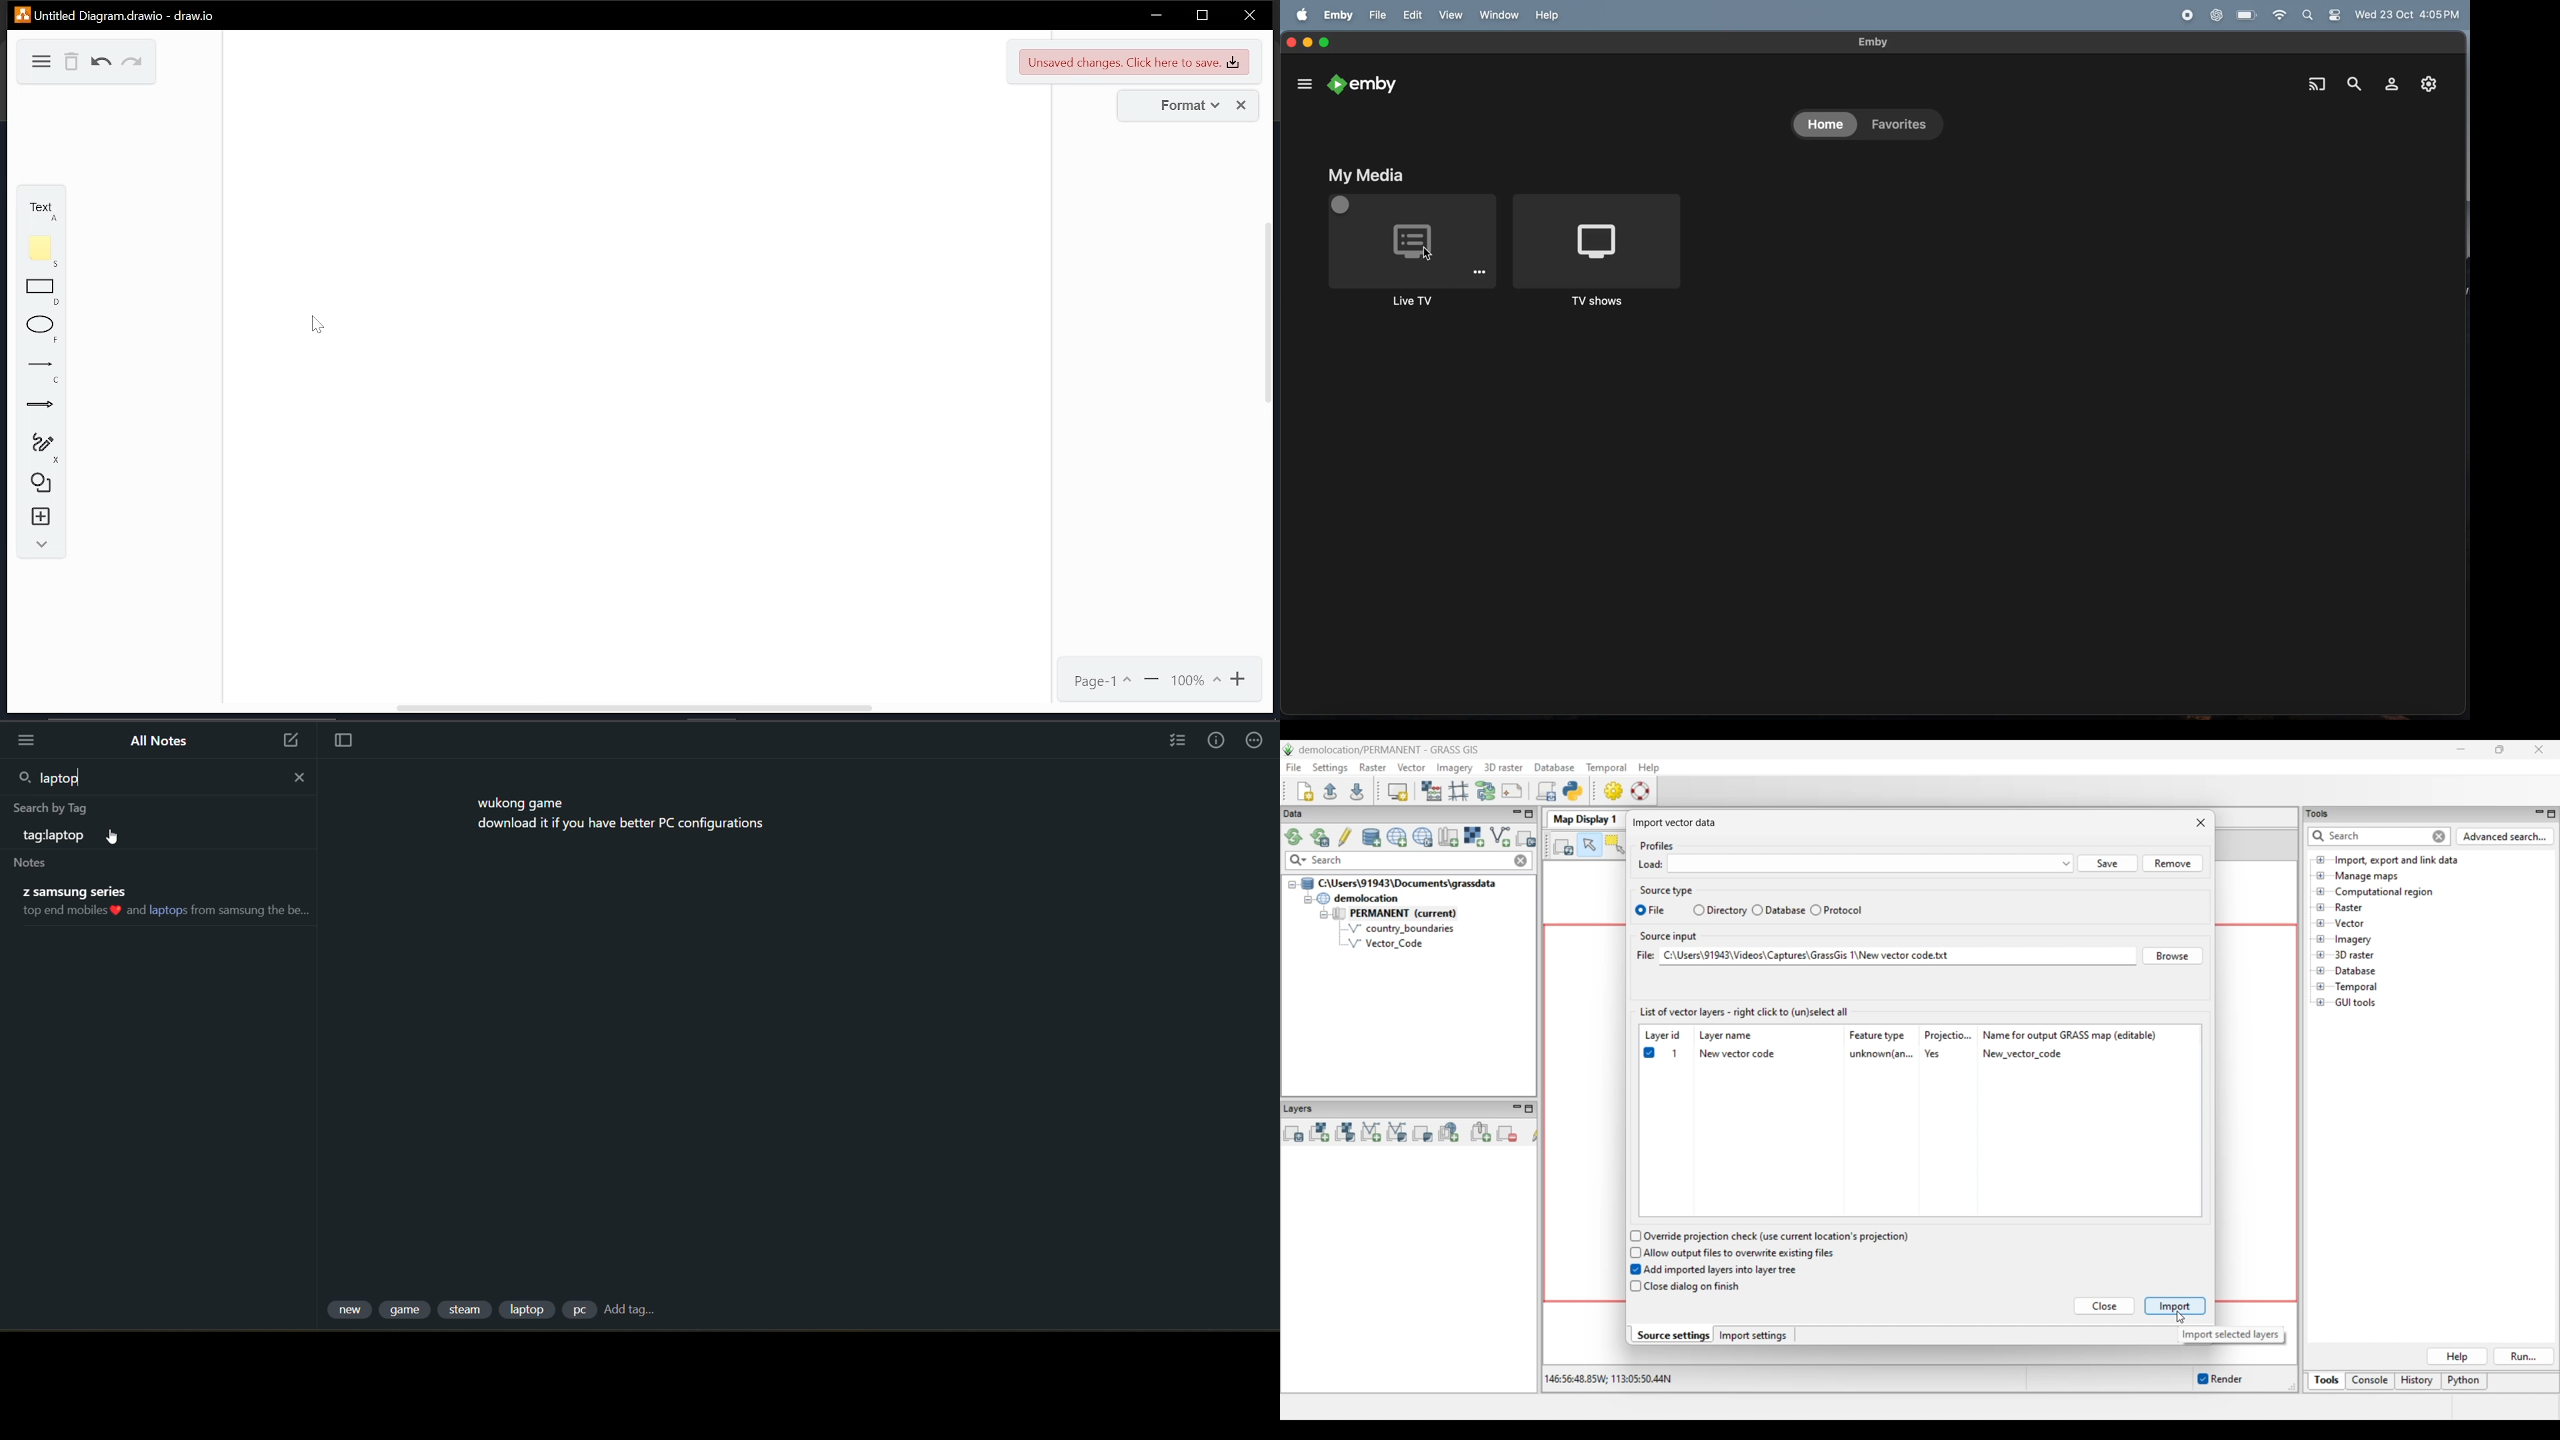 Image resolution: width=2576 pixels, height=1456 pixels. I want to click on insert, so click(42, 517).